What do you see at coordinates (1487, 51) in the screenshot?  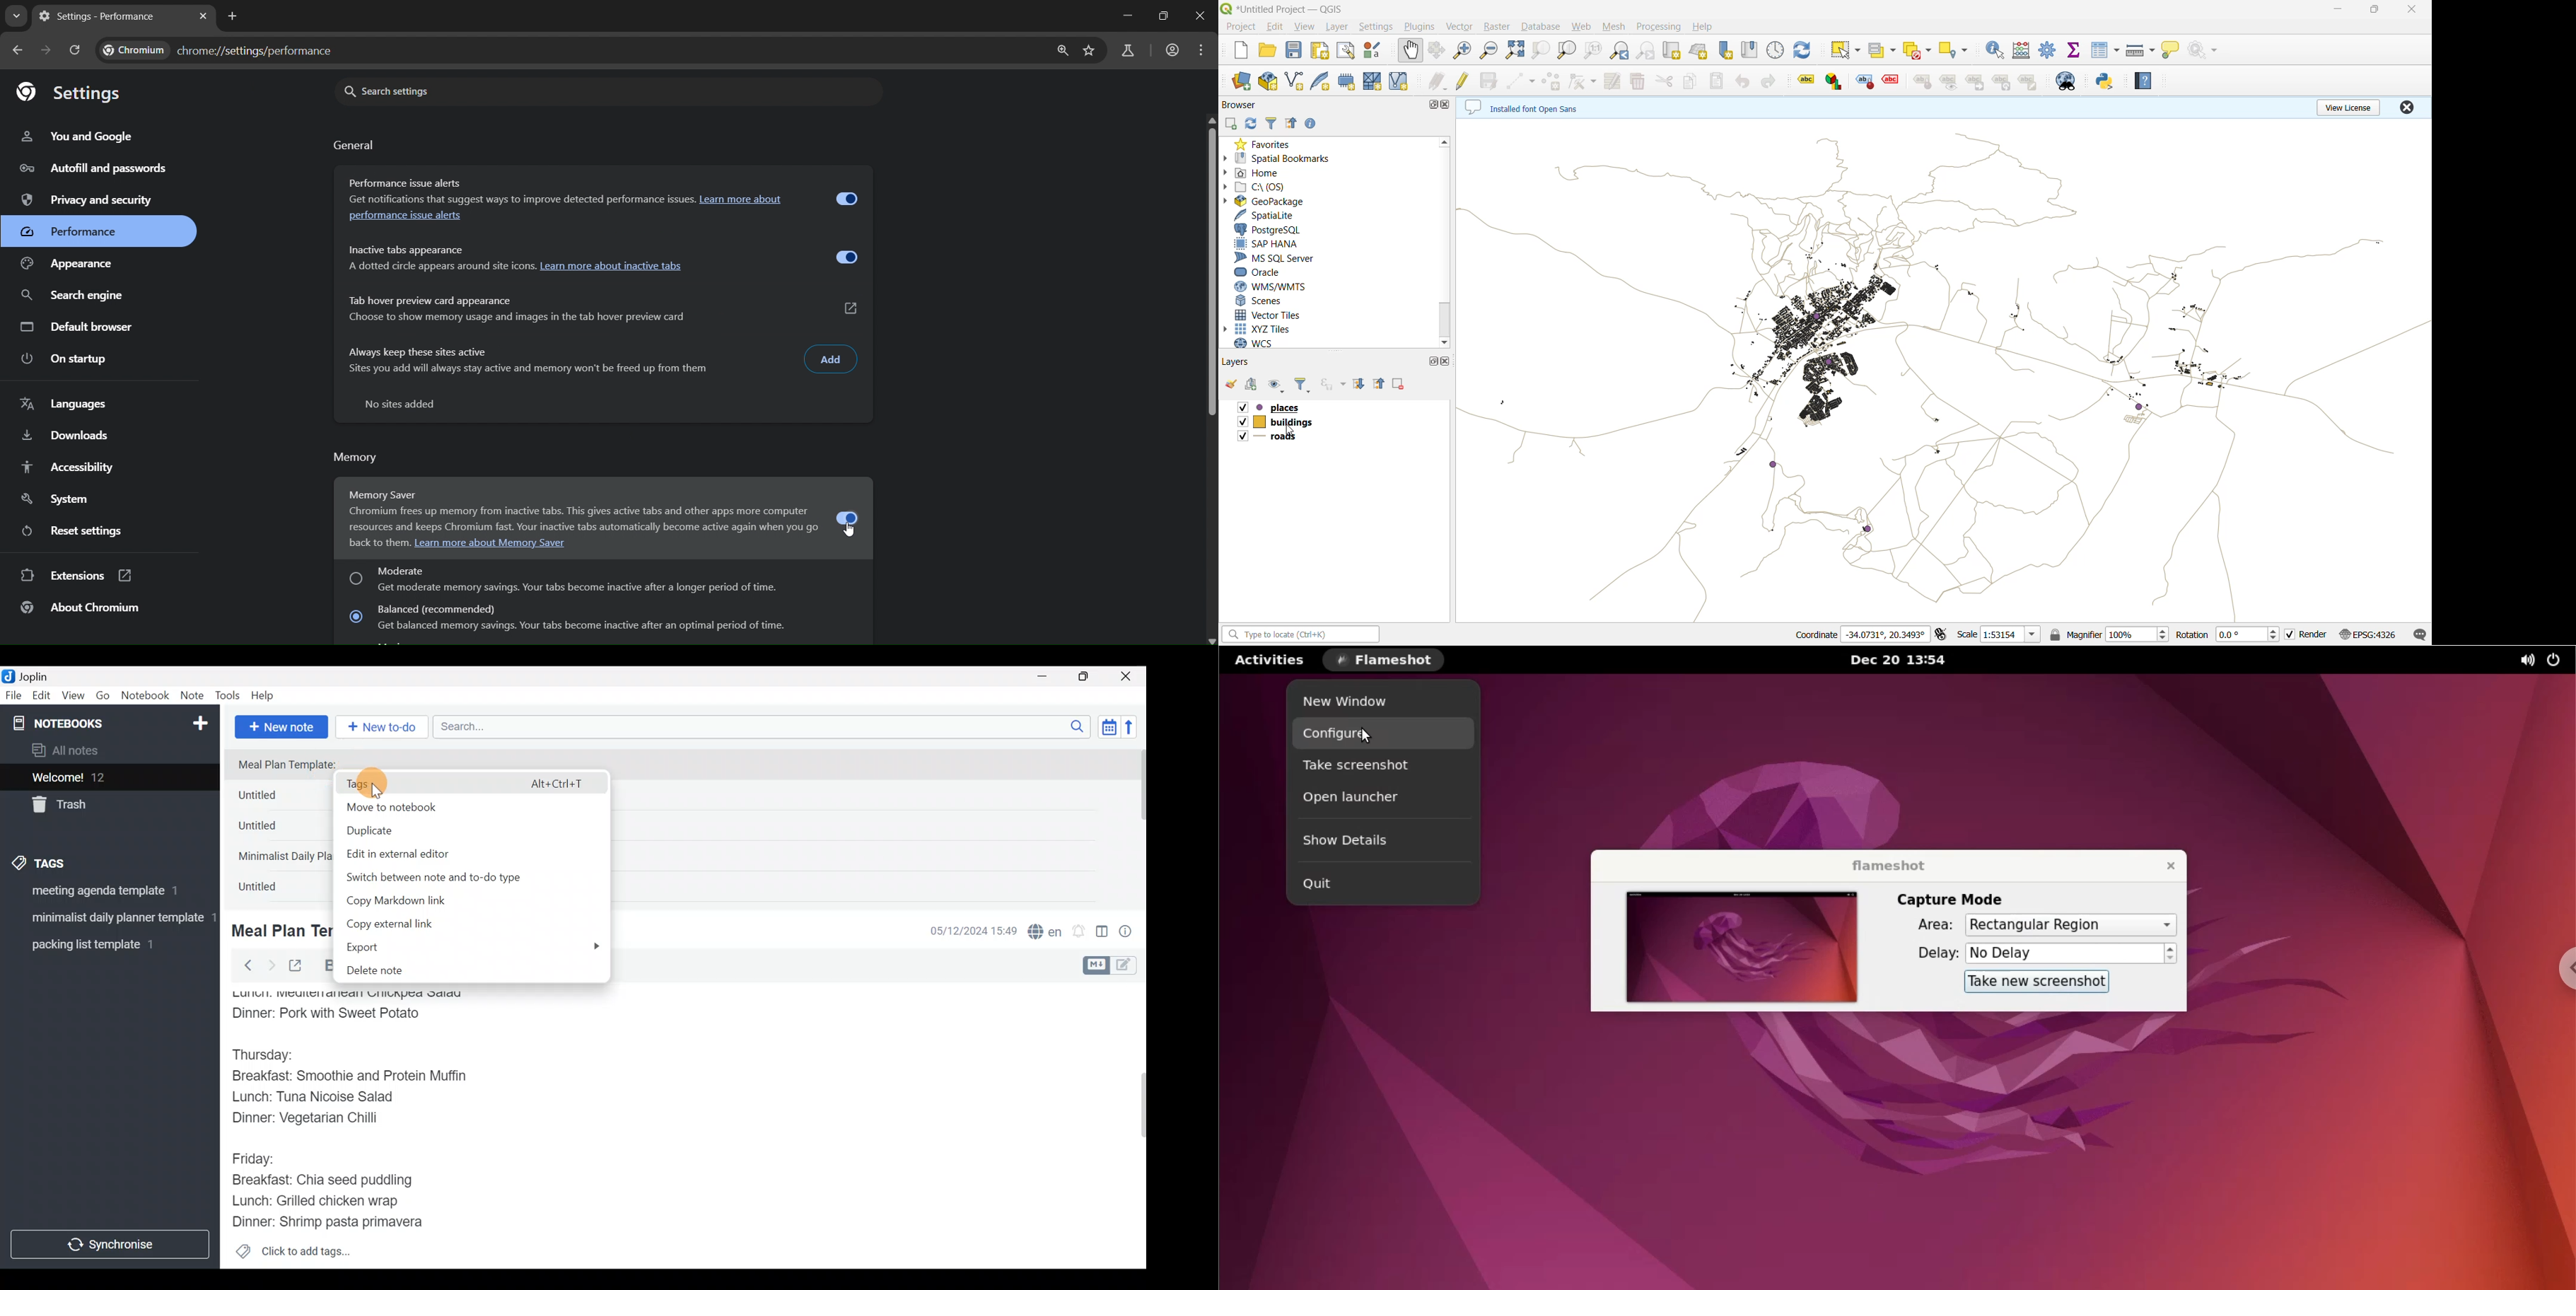 I see `zoom out` at bounding box center [1487, 51].